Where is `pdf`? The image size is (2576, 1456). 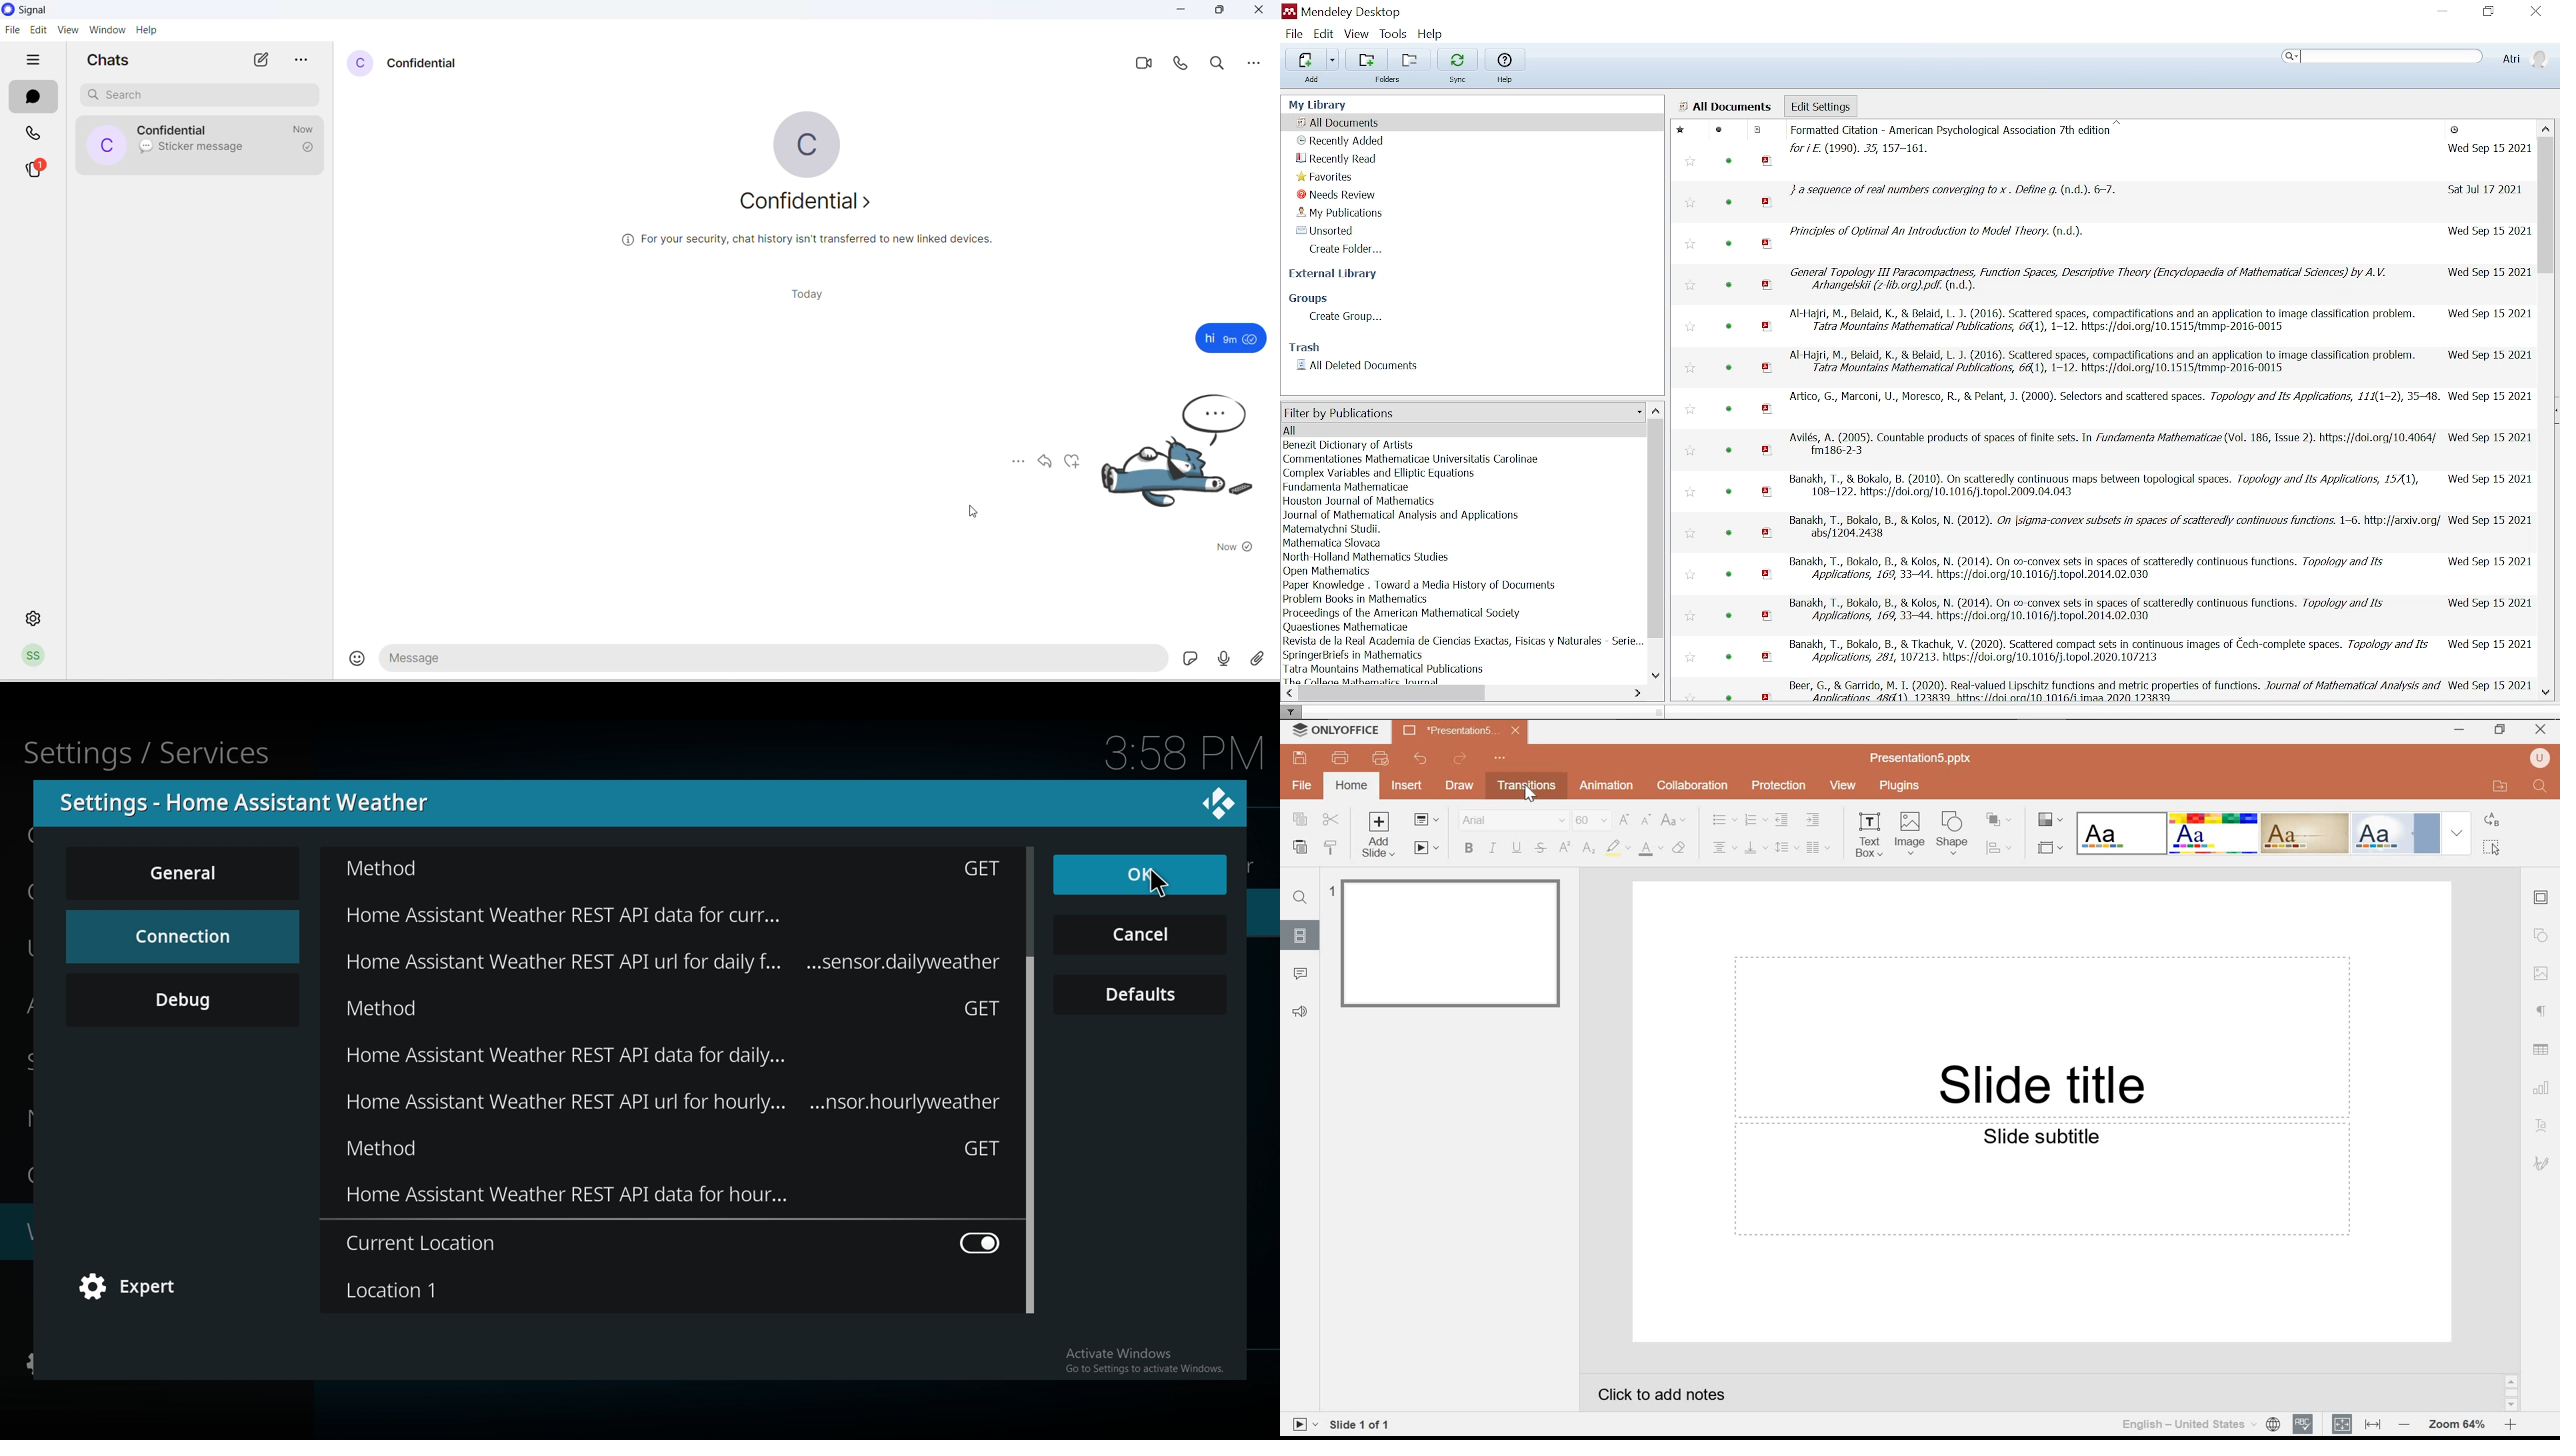 pdf is located at coordinates (1768, 161).